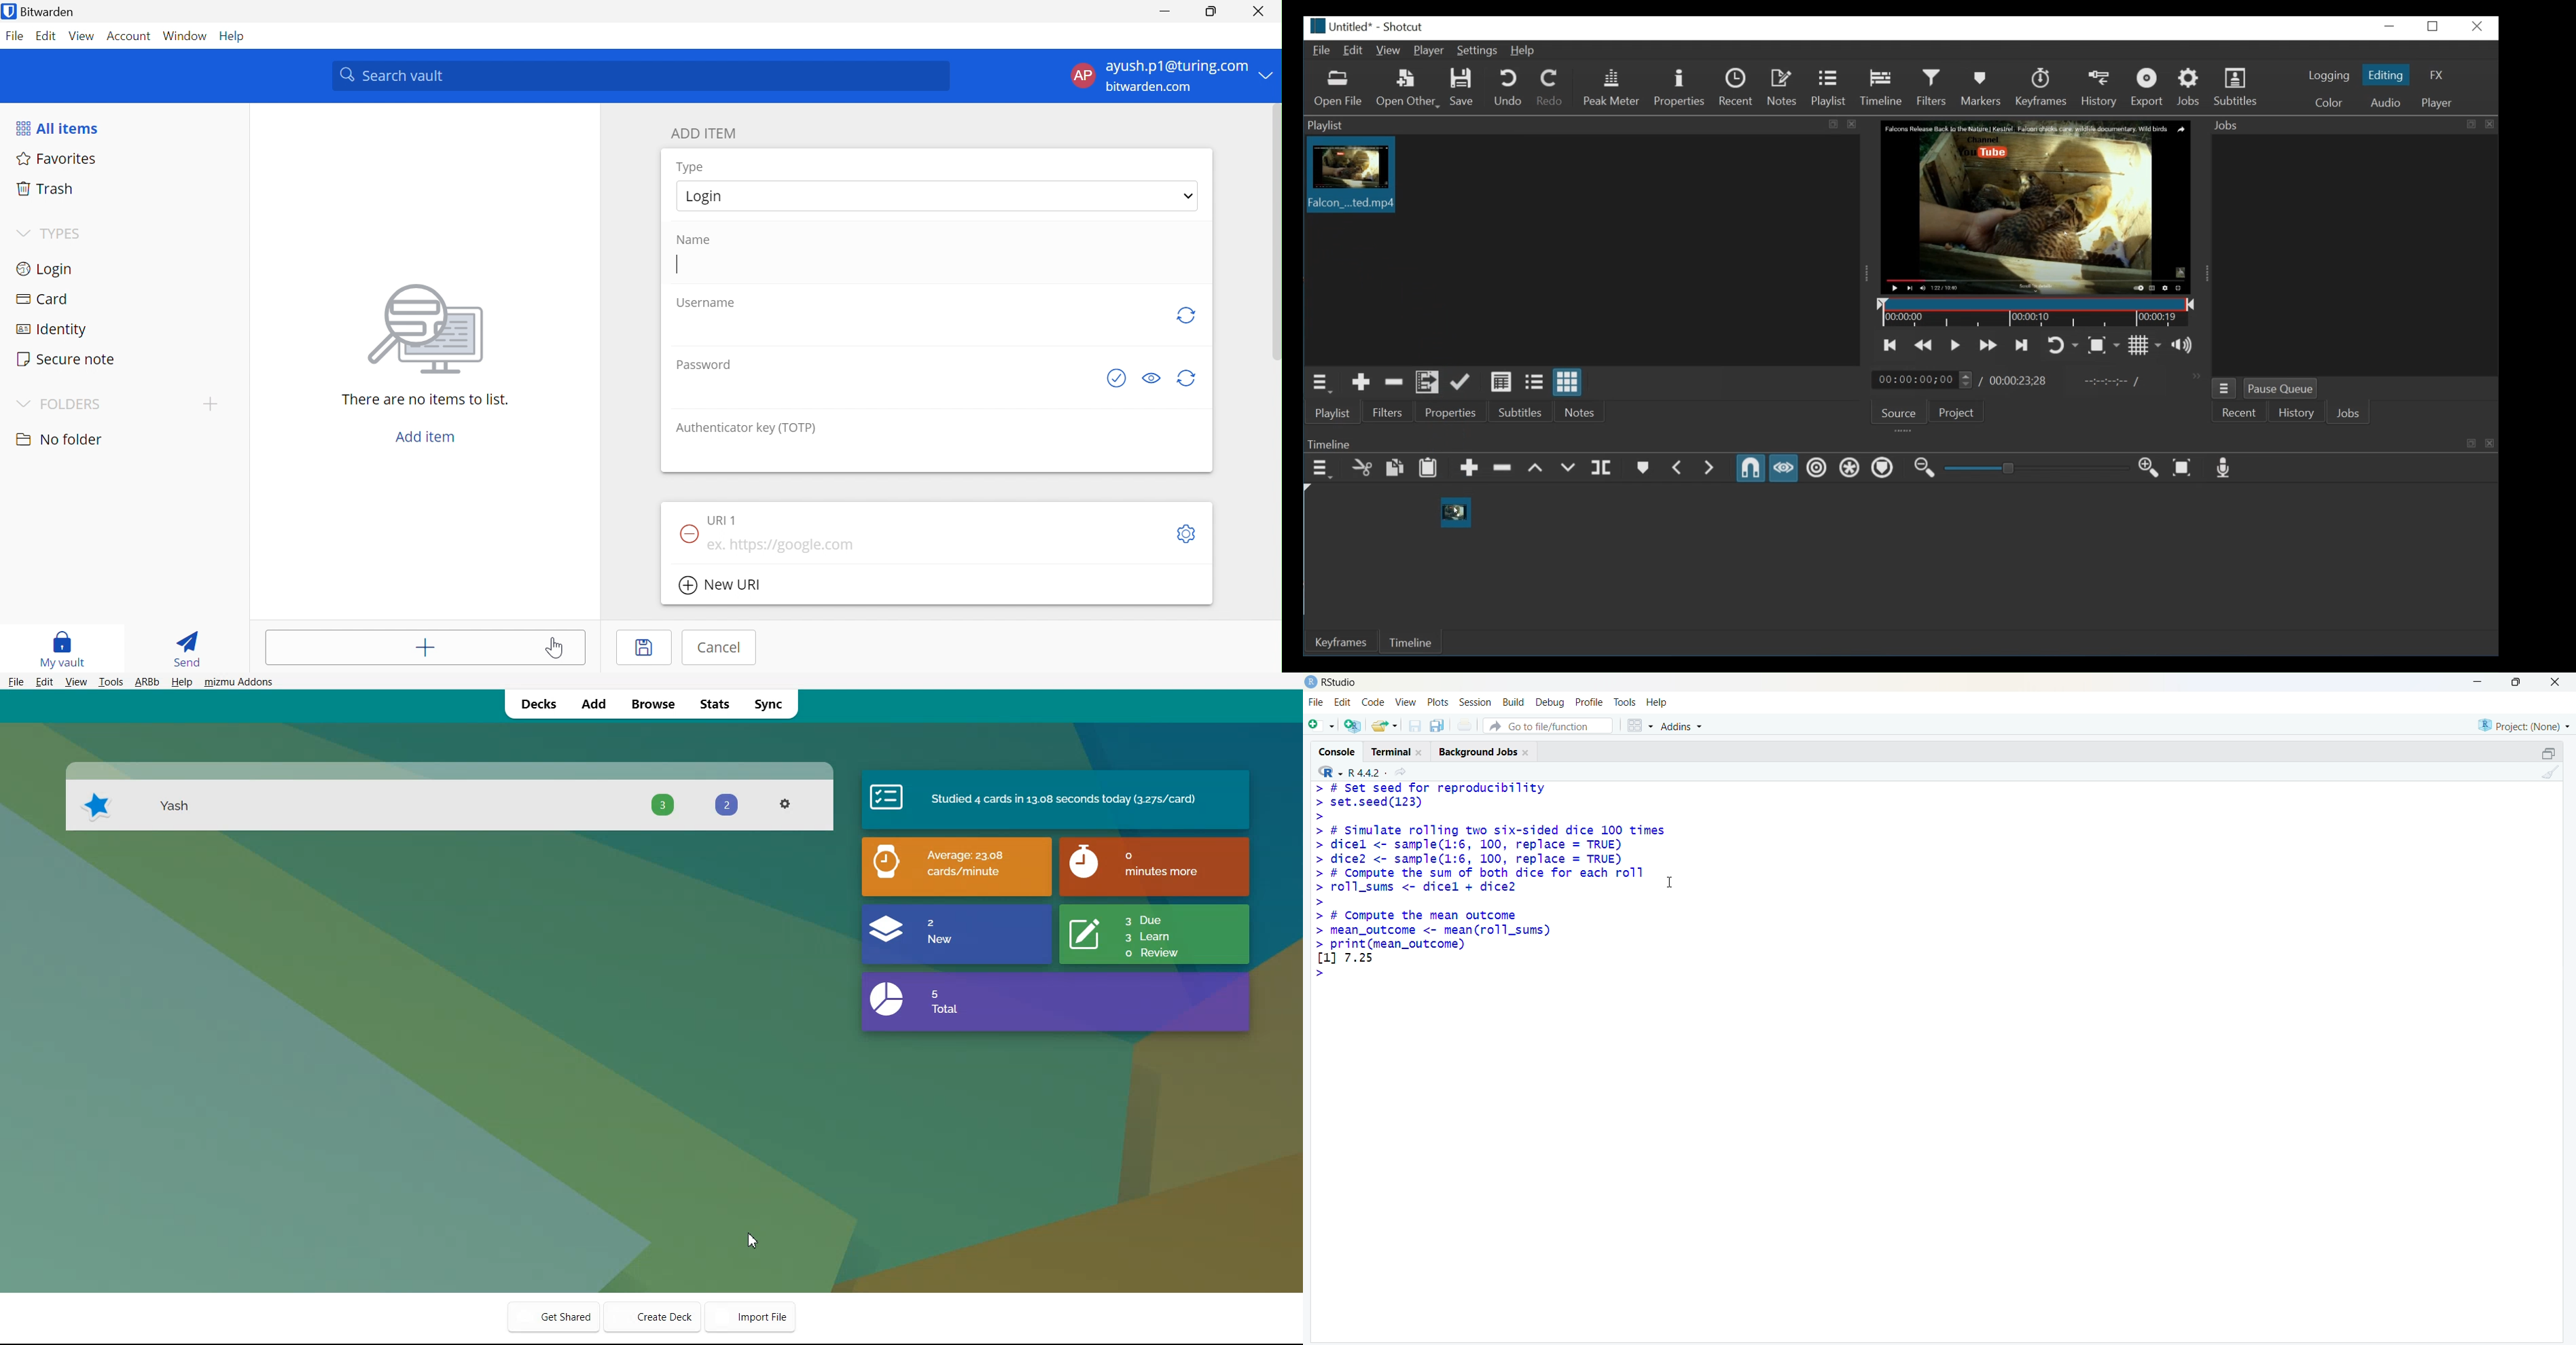  I want to click on Next Marker, so click(1711, 468).